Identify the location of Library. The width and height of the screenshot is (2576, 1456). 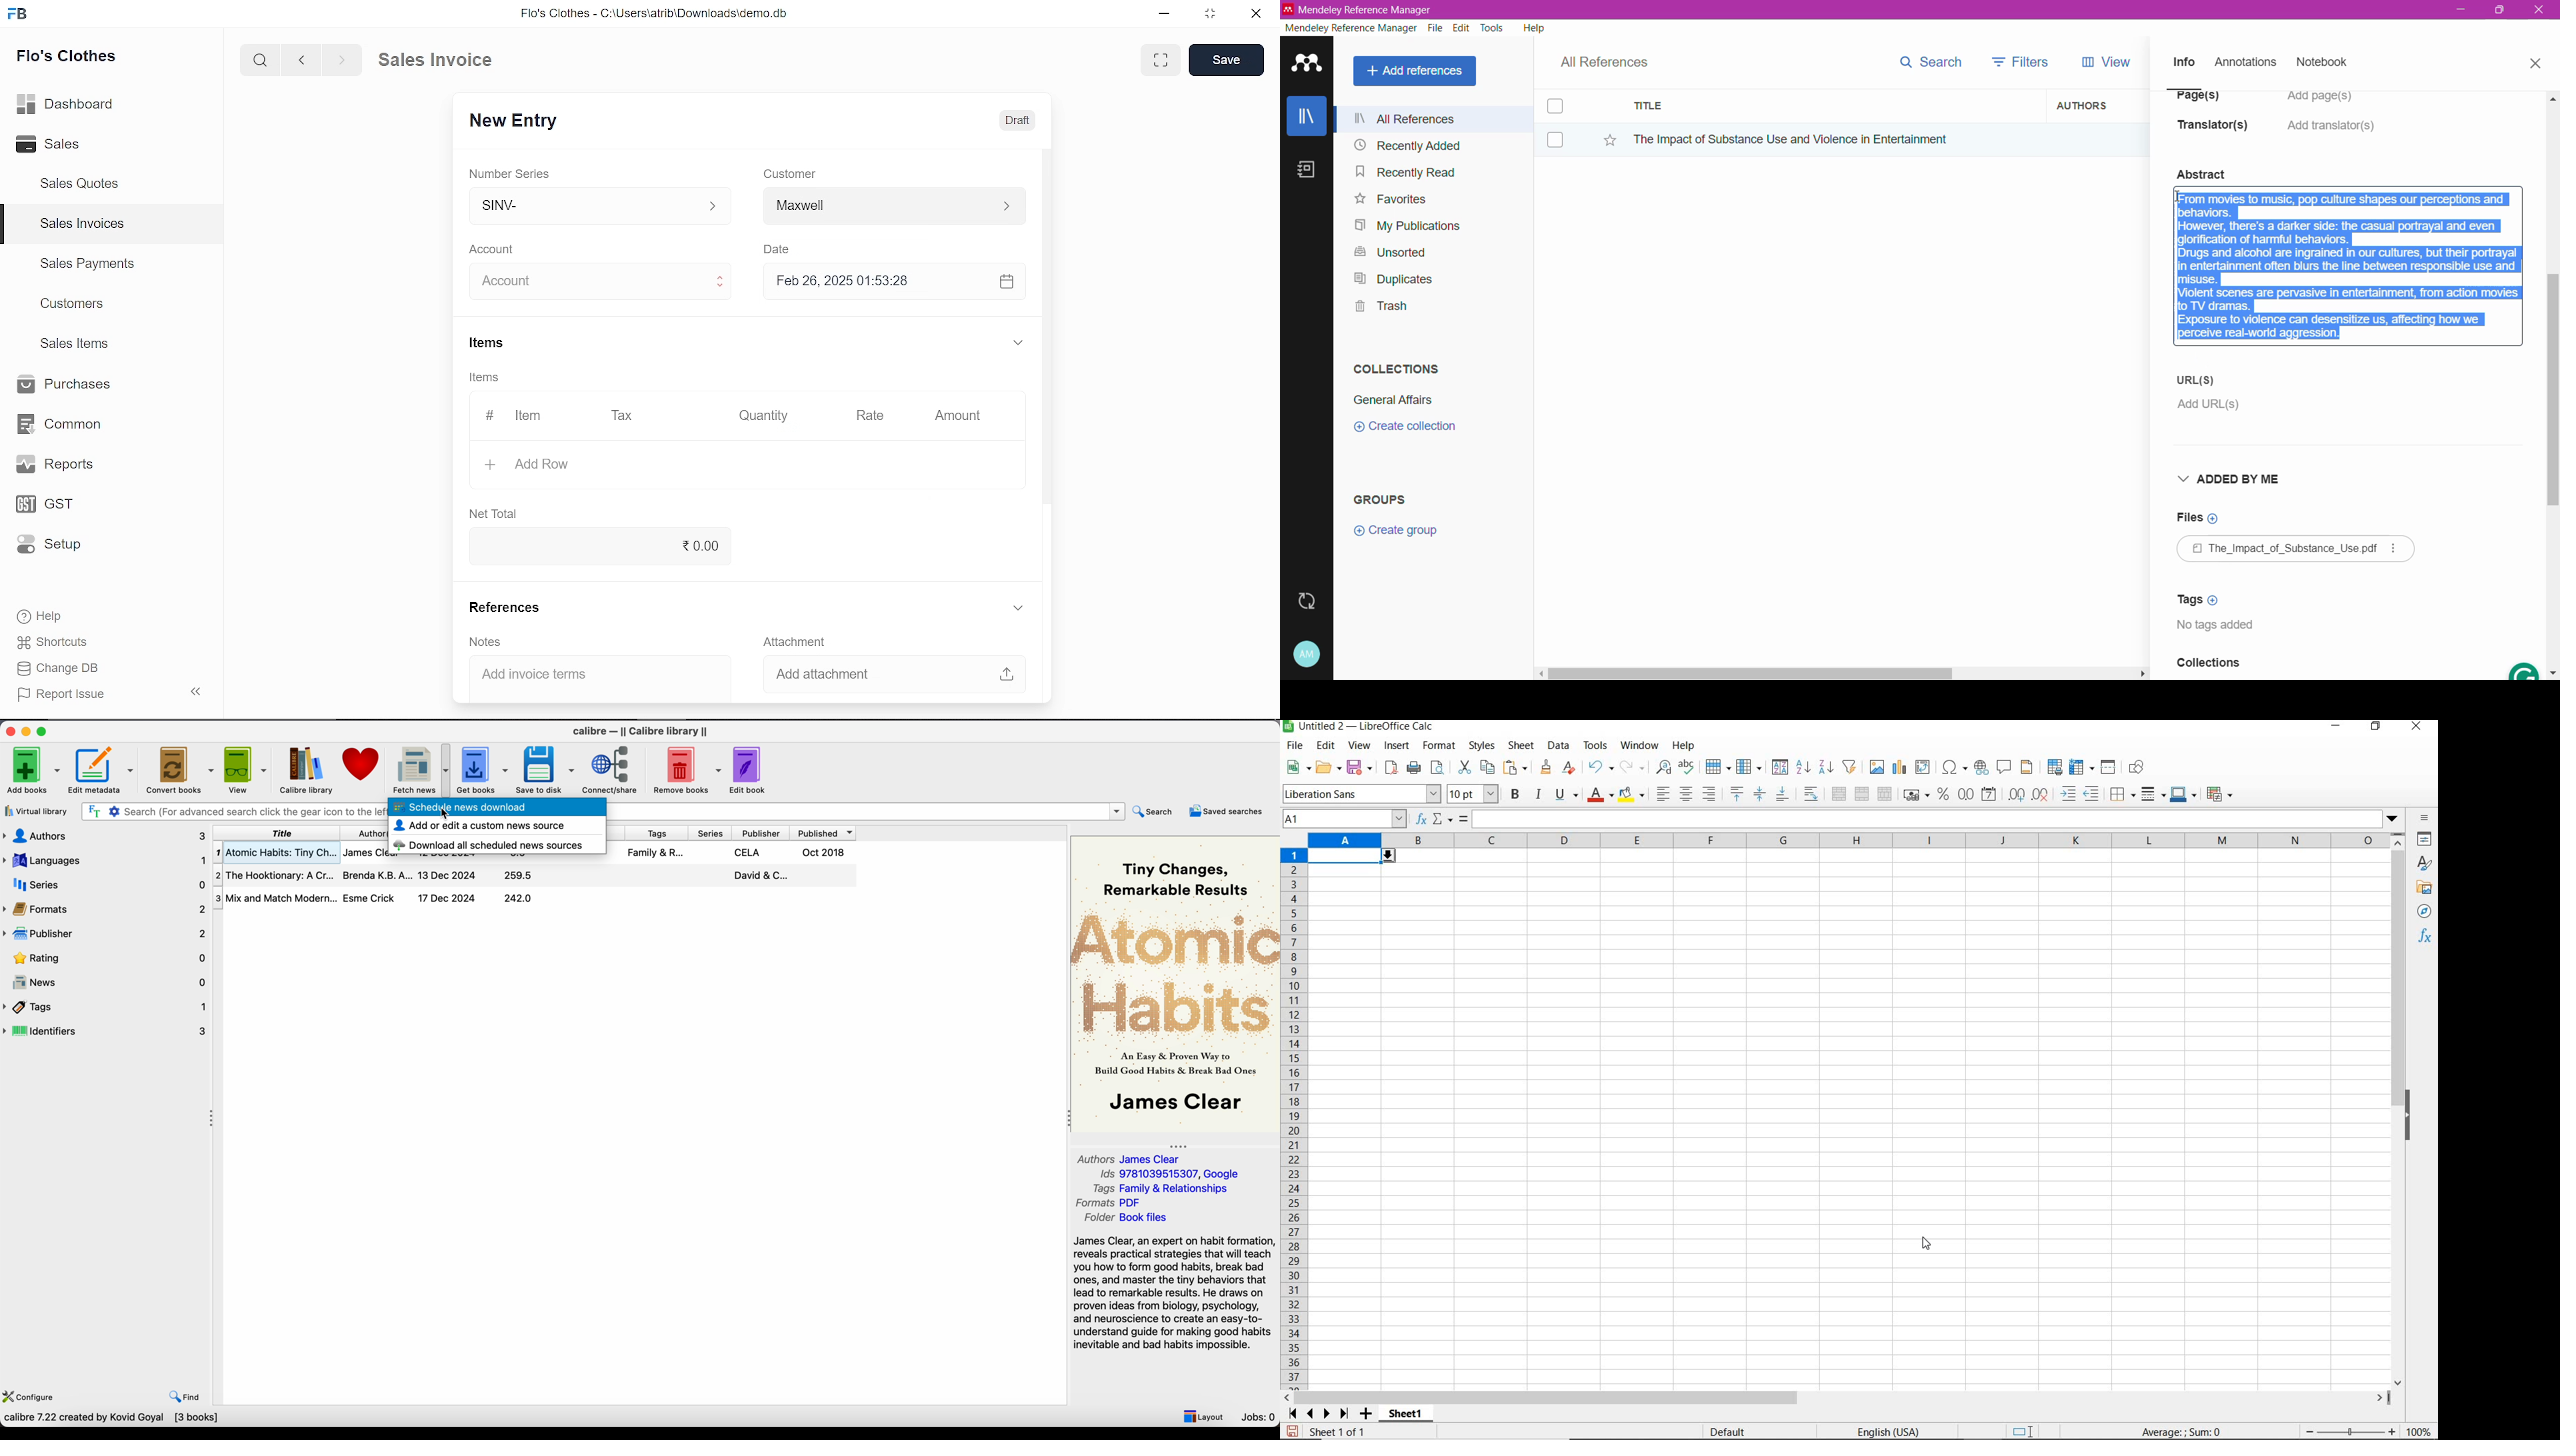
(1307, 117).